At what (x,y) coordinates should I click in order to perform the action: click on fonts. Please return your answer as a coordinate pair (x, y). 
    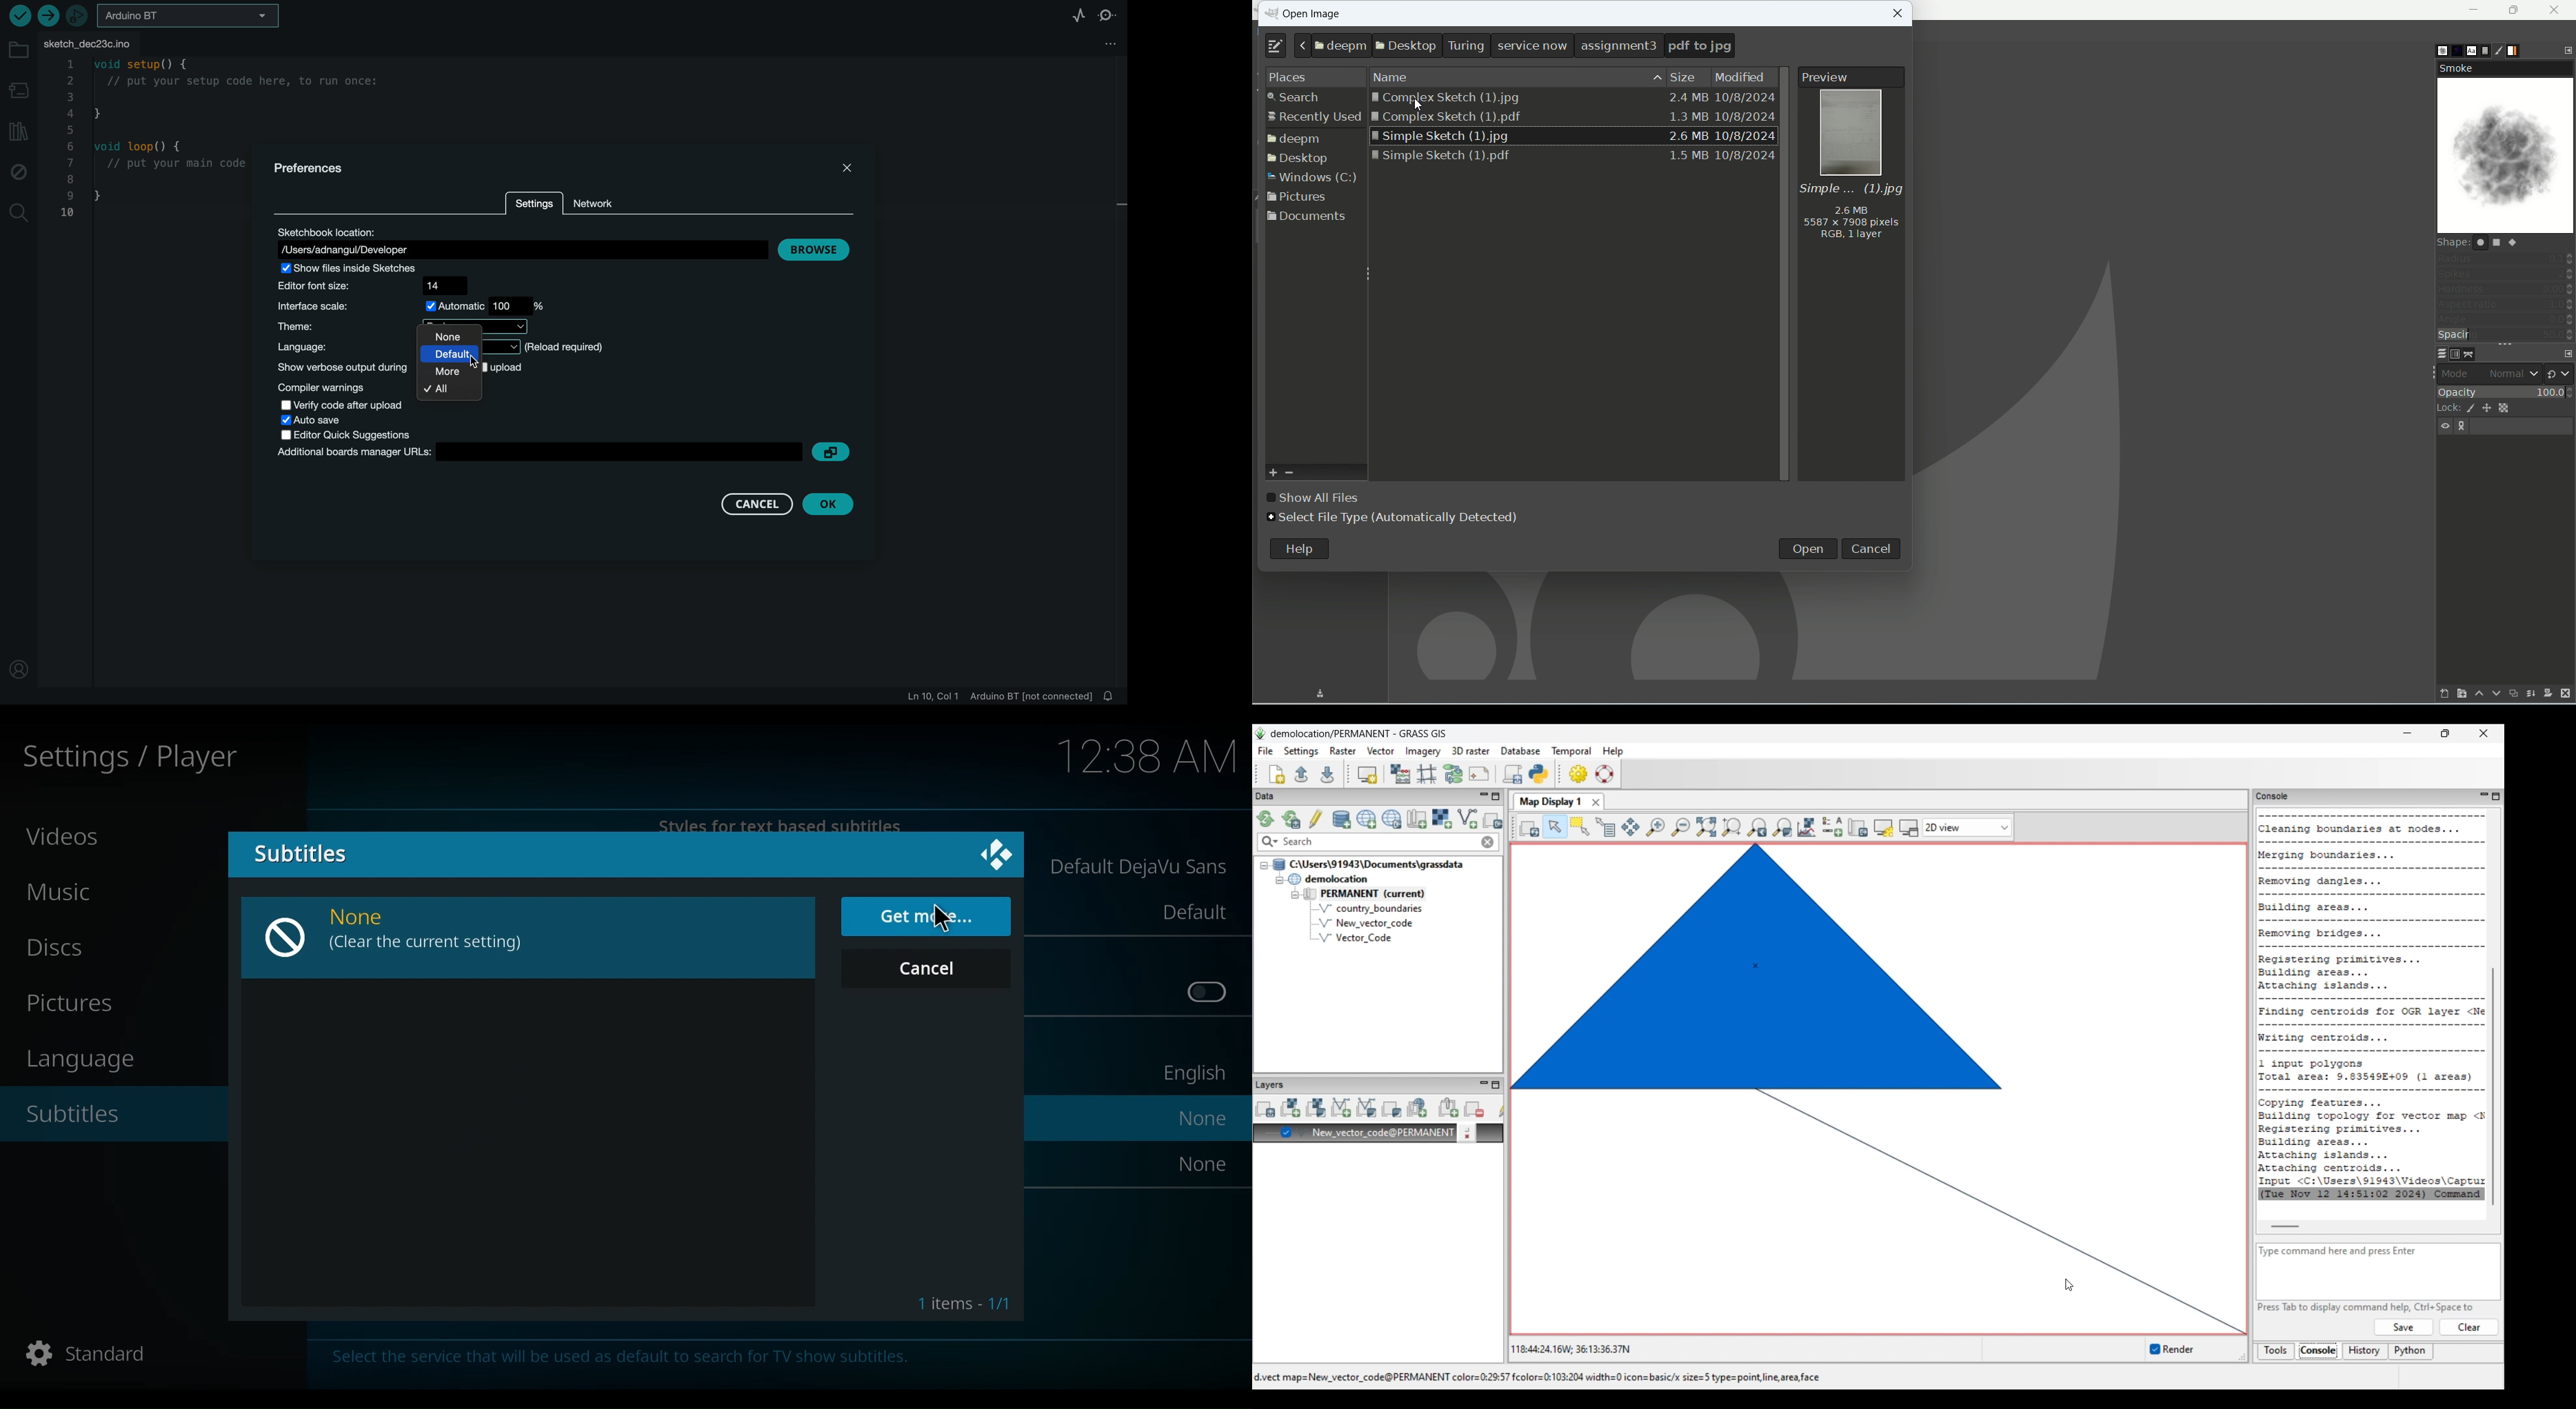
    Looking at the image, I should click on (2472, 50).